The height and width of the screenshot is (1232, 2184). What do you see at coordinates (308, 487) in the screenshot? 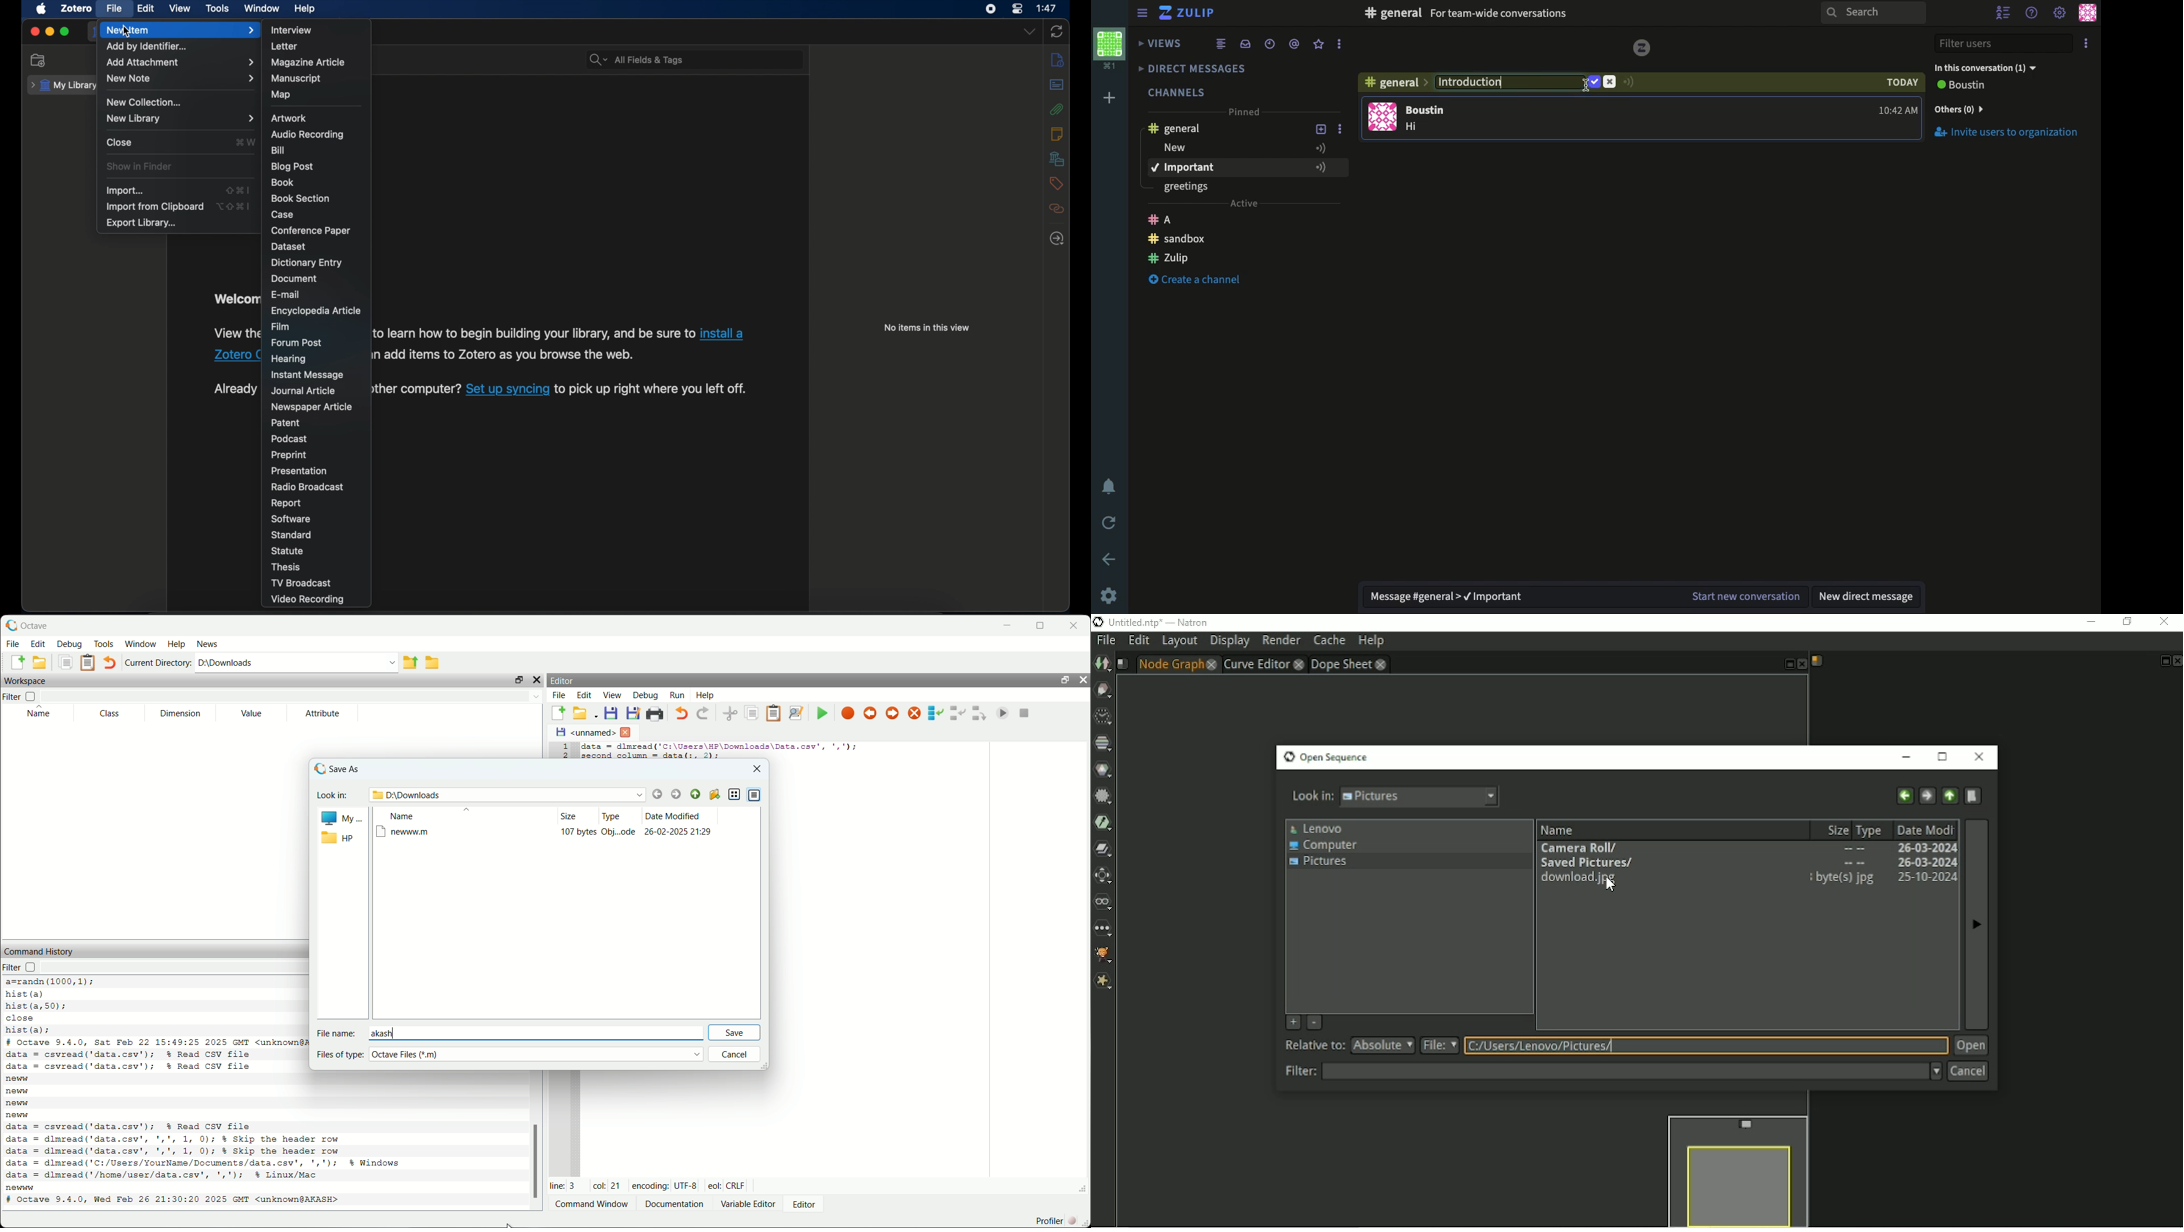
I see `radio broadcast` at bounding box center [308, 487].